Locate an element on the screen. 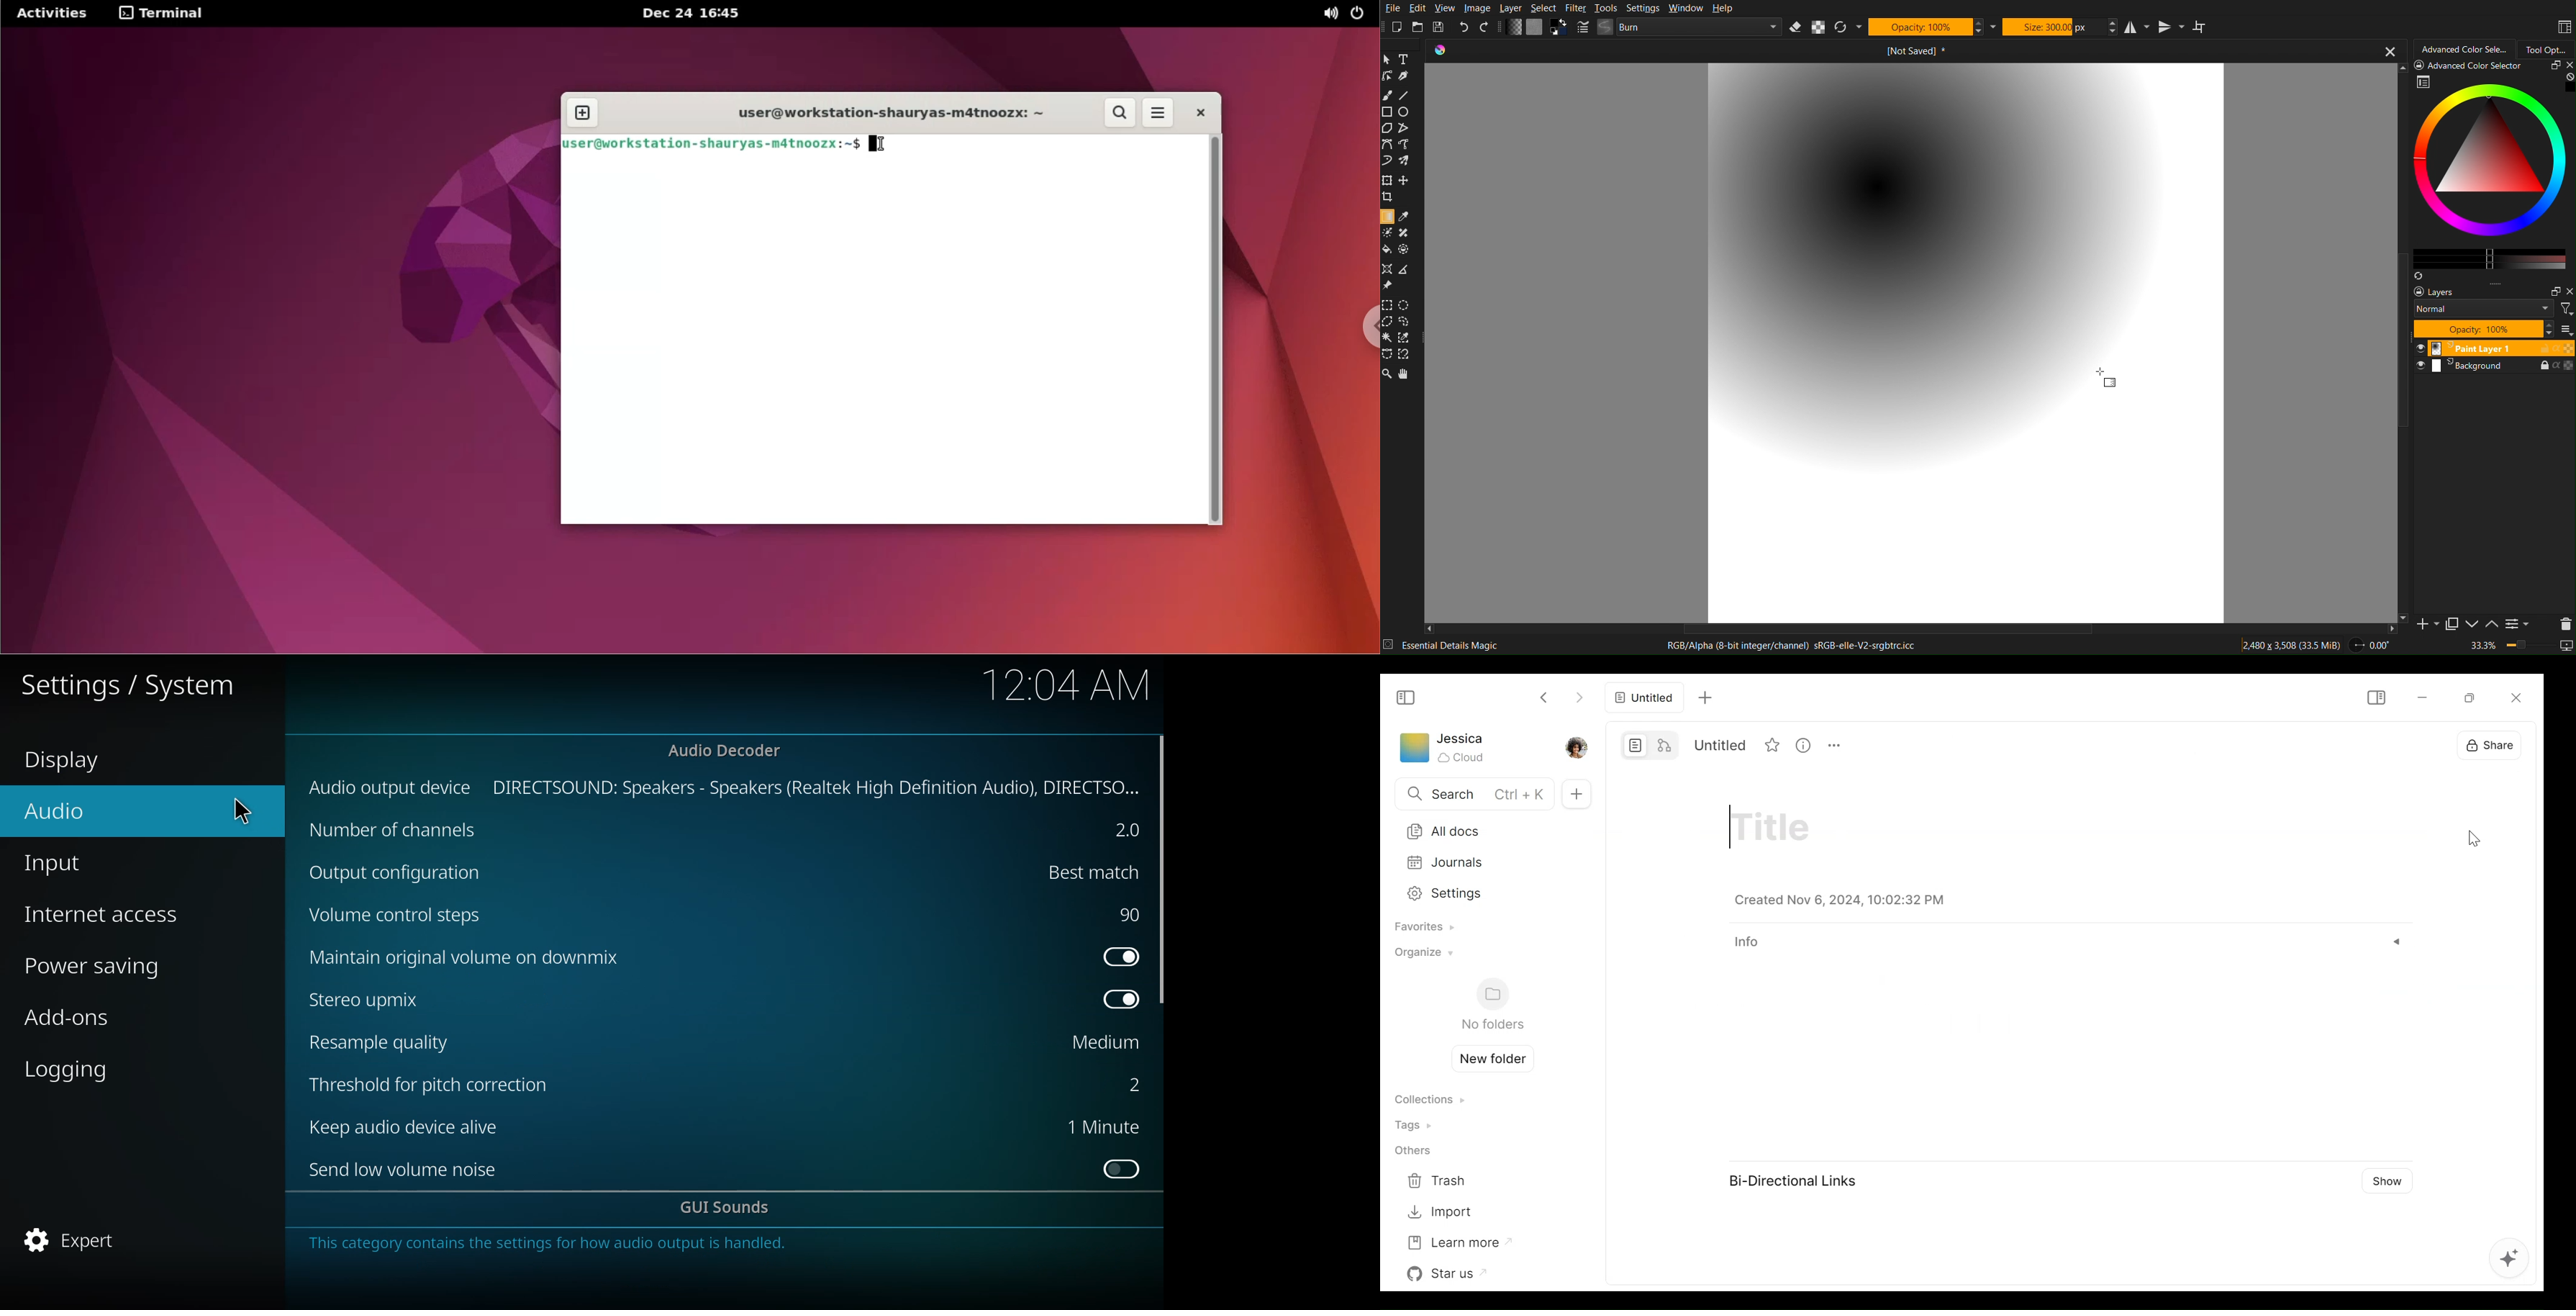 This screenshot has width=2576, height=1316. Collections is located at coordinates (1429, 1101).